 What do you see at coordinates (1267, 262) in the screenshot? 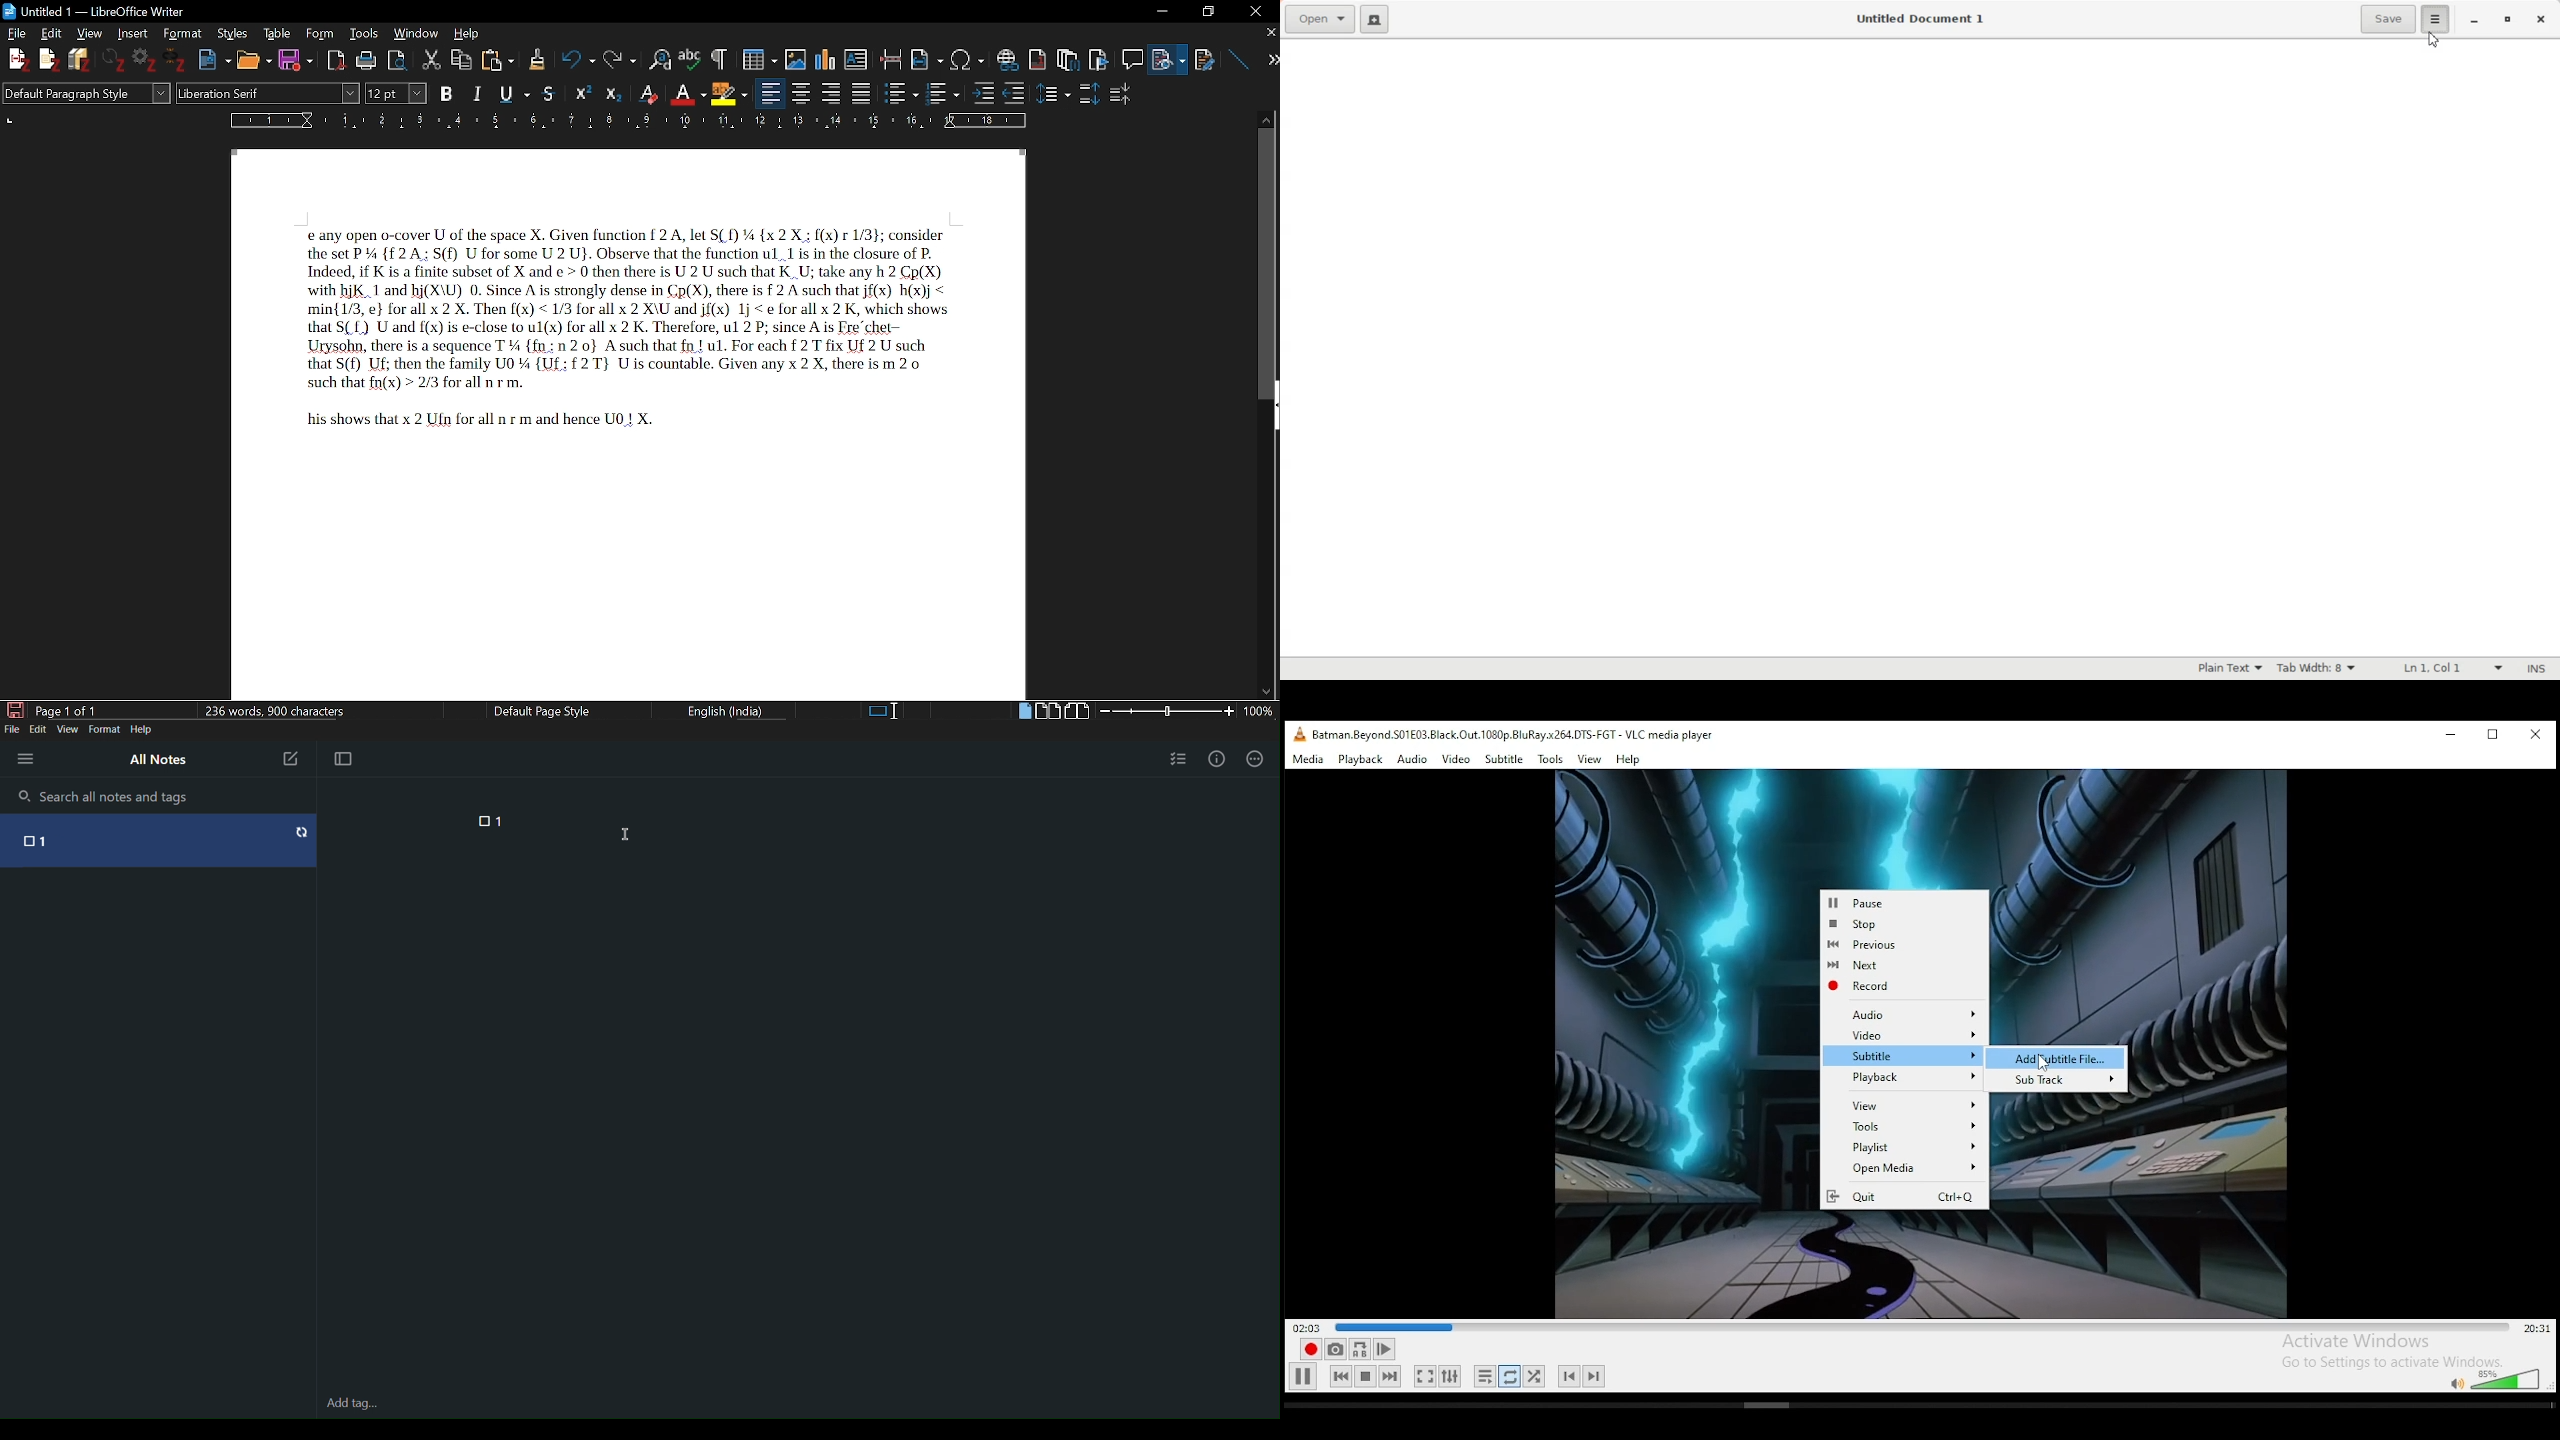
I see `vertical scroll bar` at bounding box center [1267, 262].